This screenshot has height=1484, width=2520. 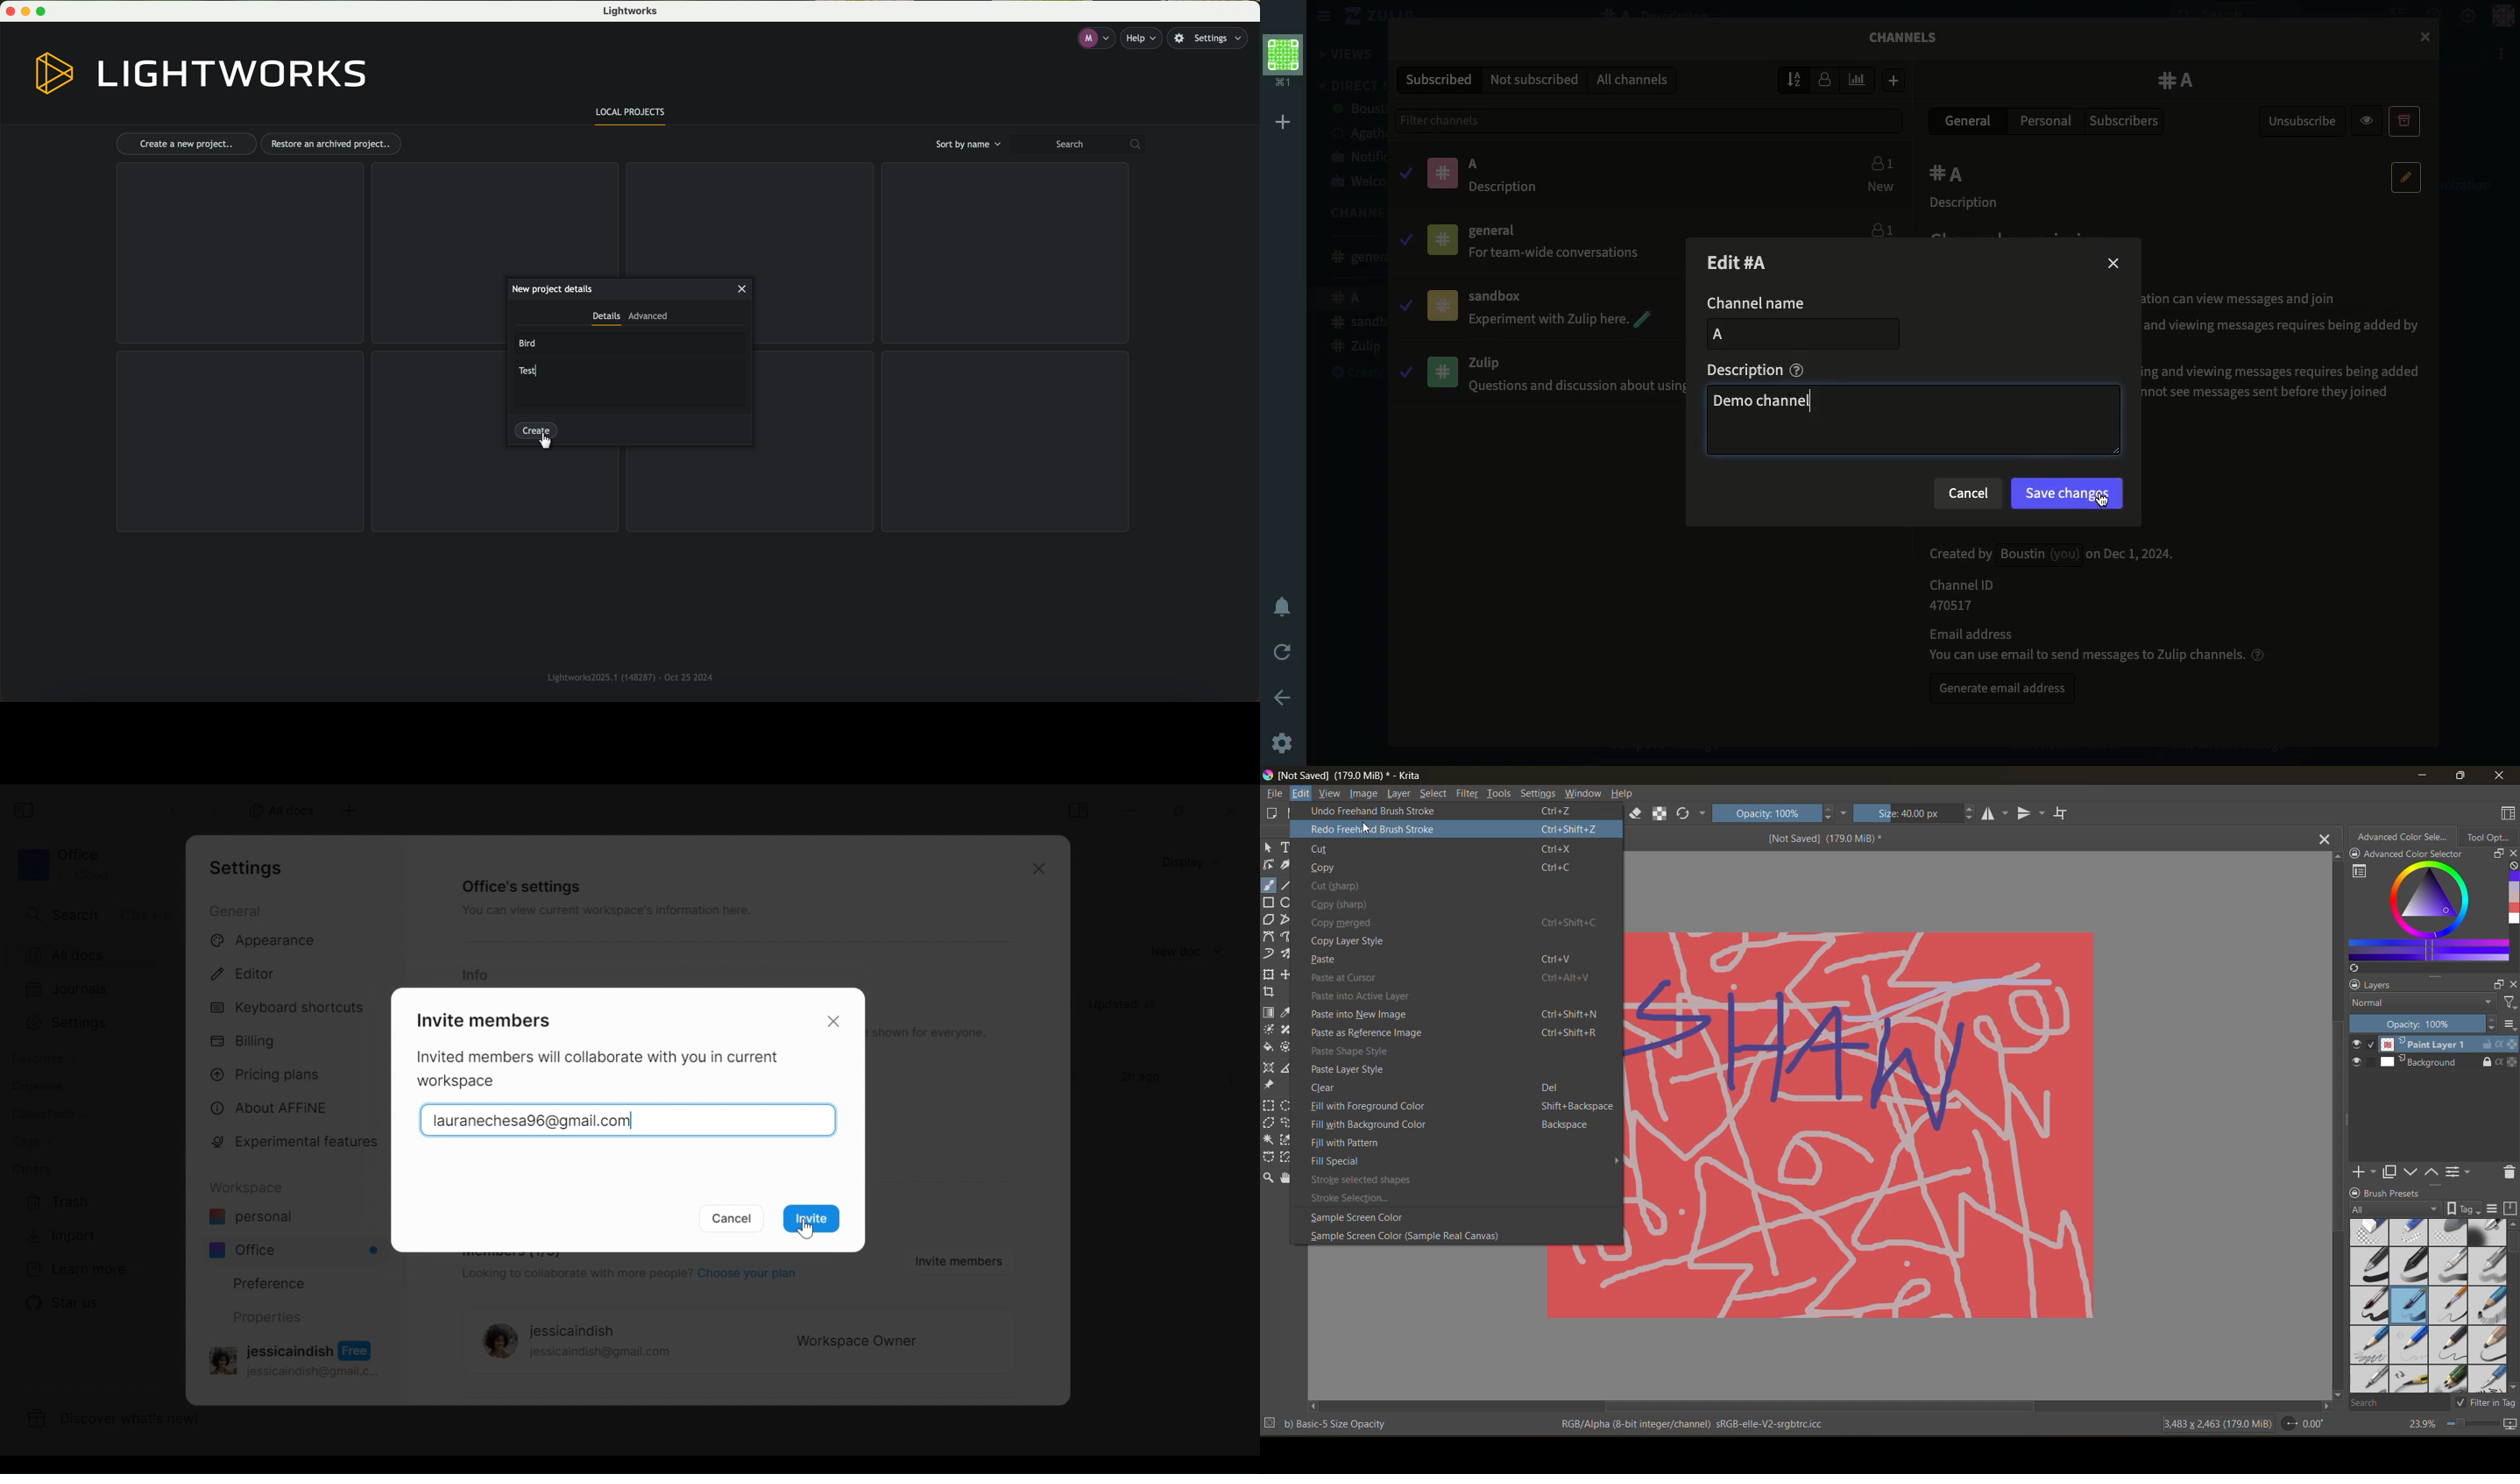 I want to click on filters, so click(x=1467, y=793).